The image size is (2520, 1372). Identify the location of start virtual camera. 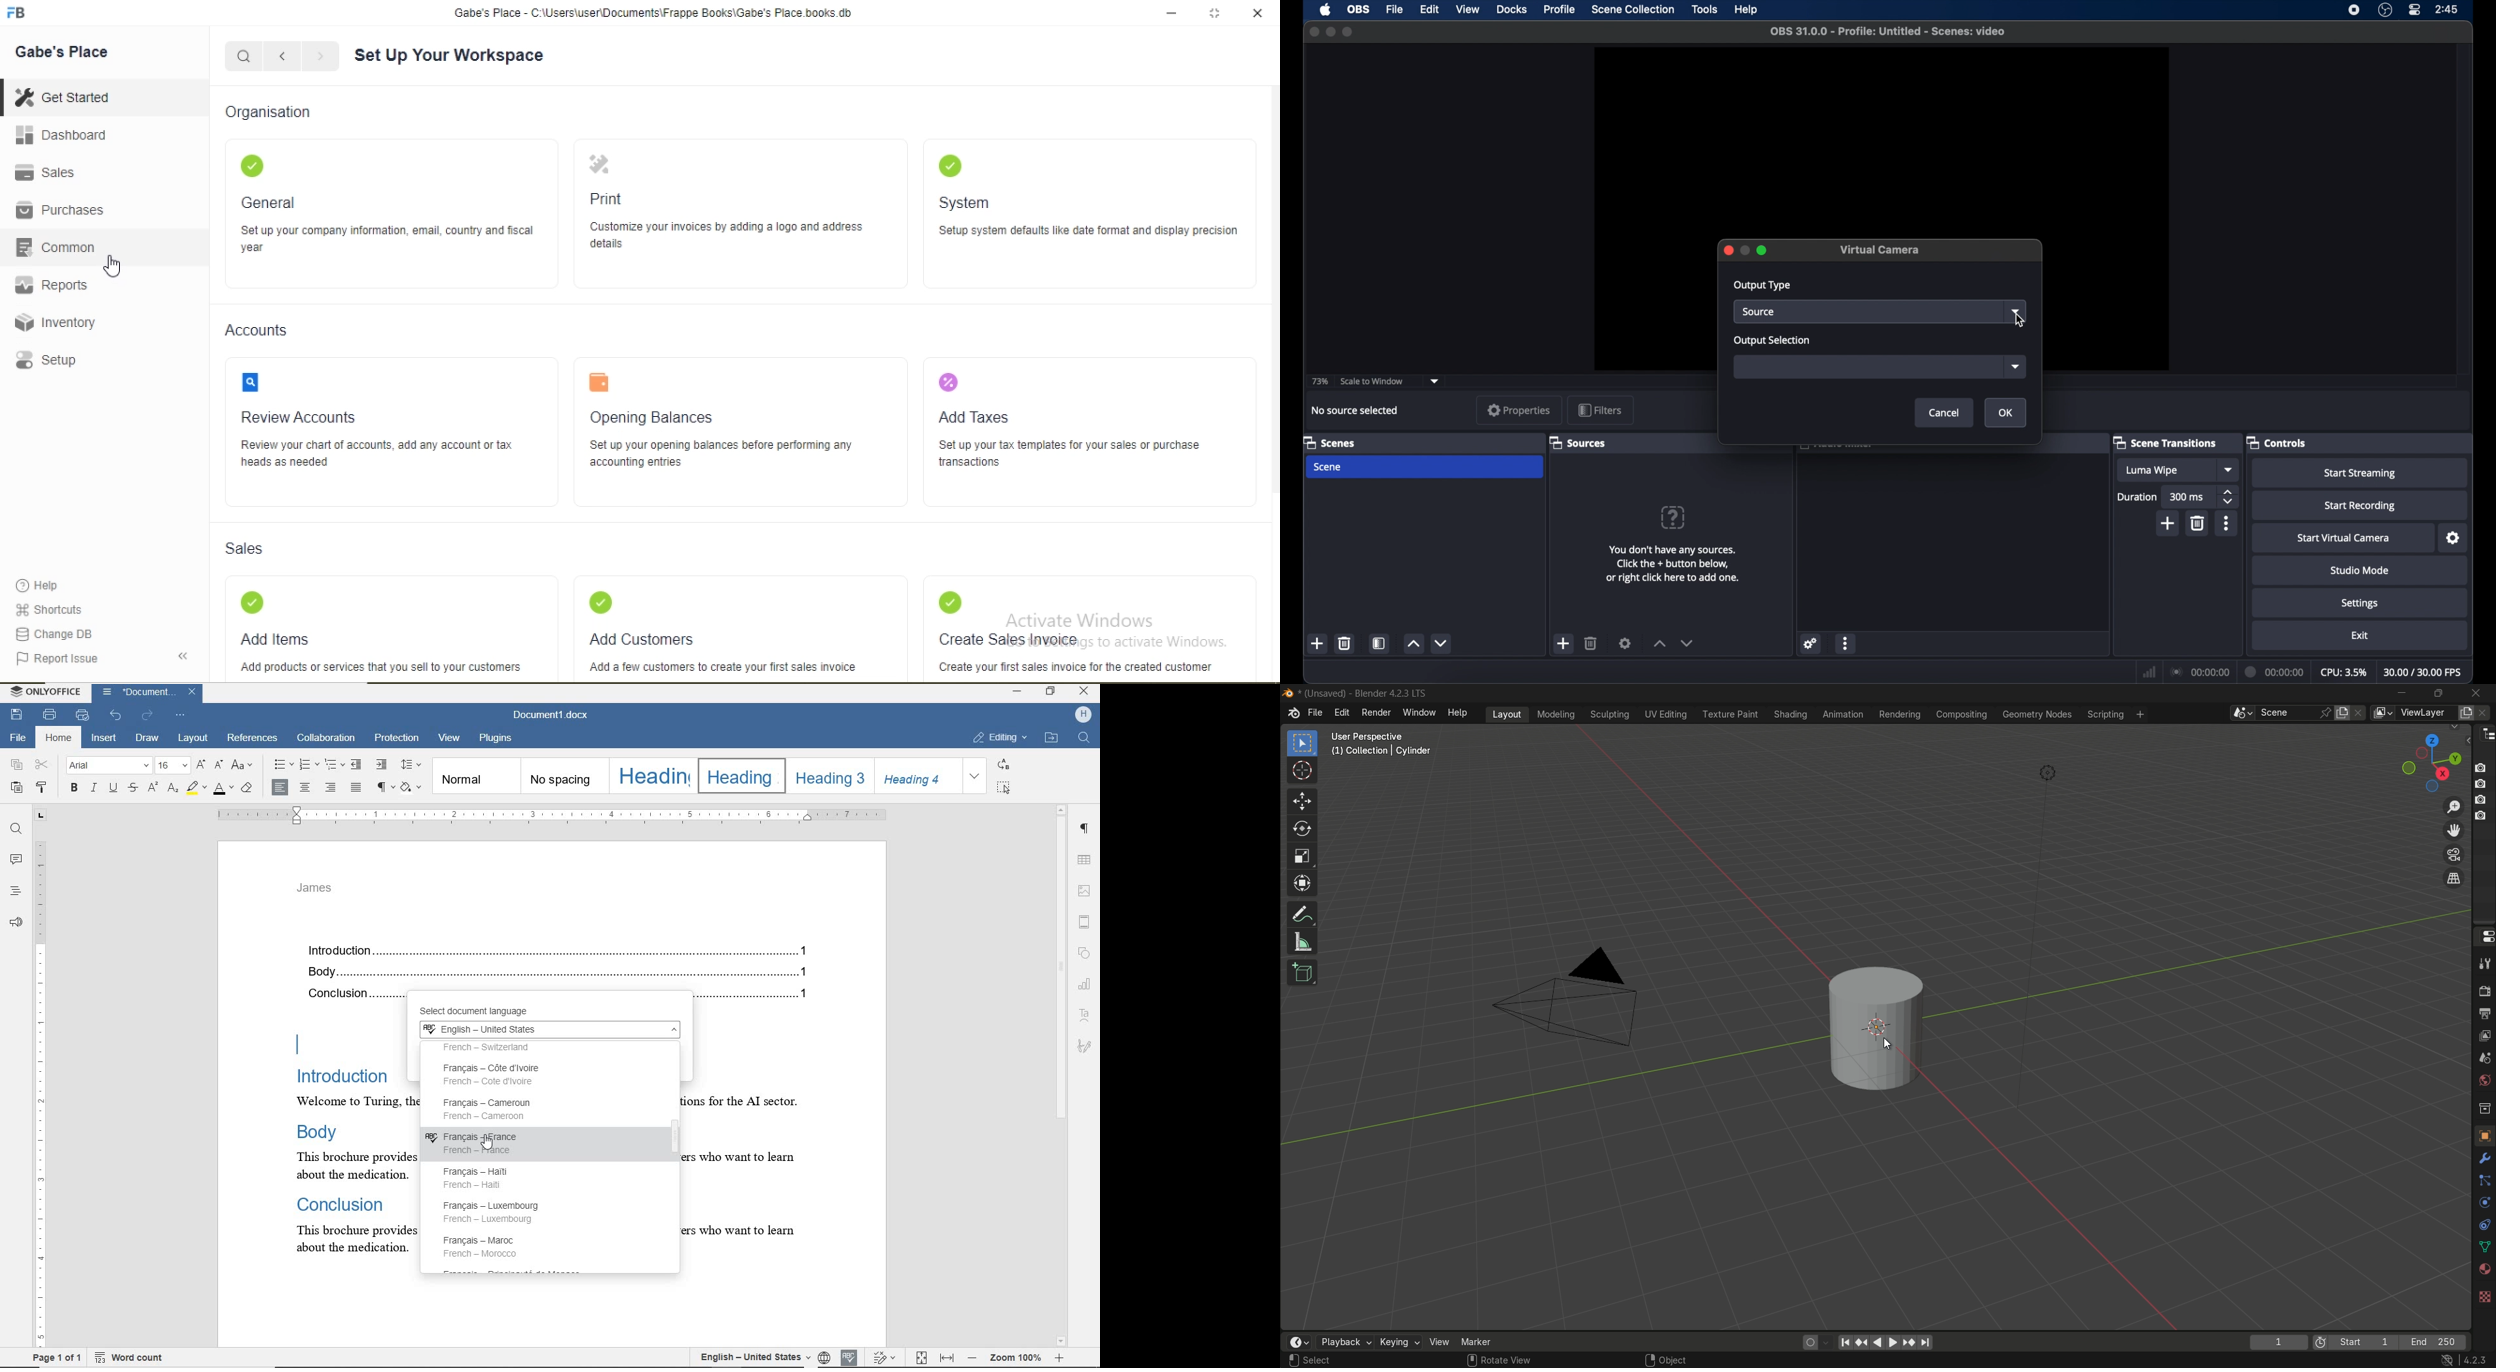
(2344, 538).